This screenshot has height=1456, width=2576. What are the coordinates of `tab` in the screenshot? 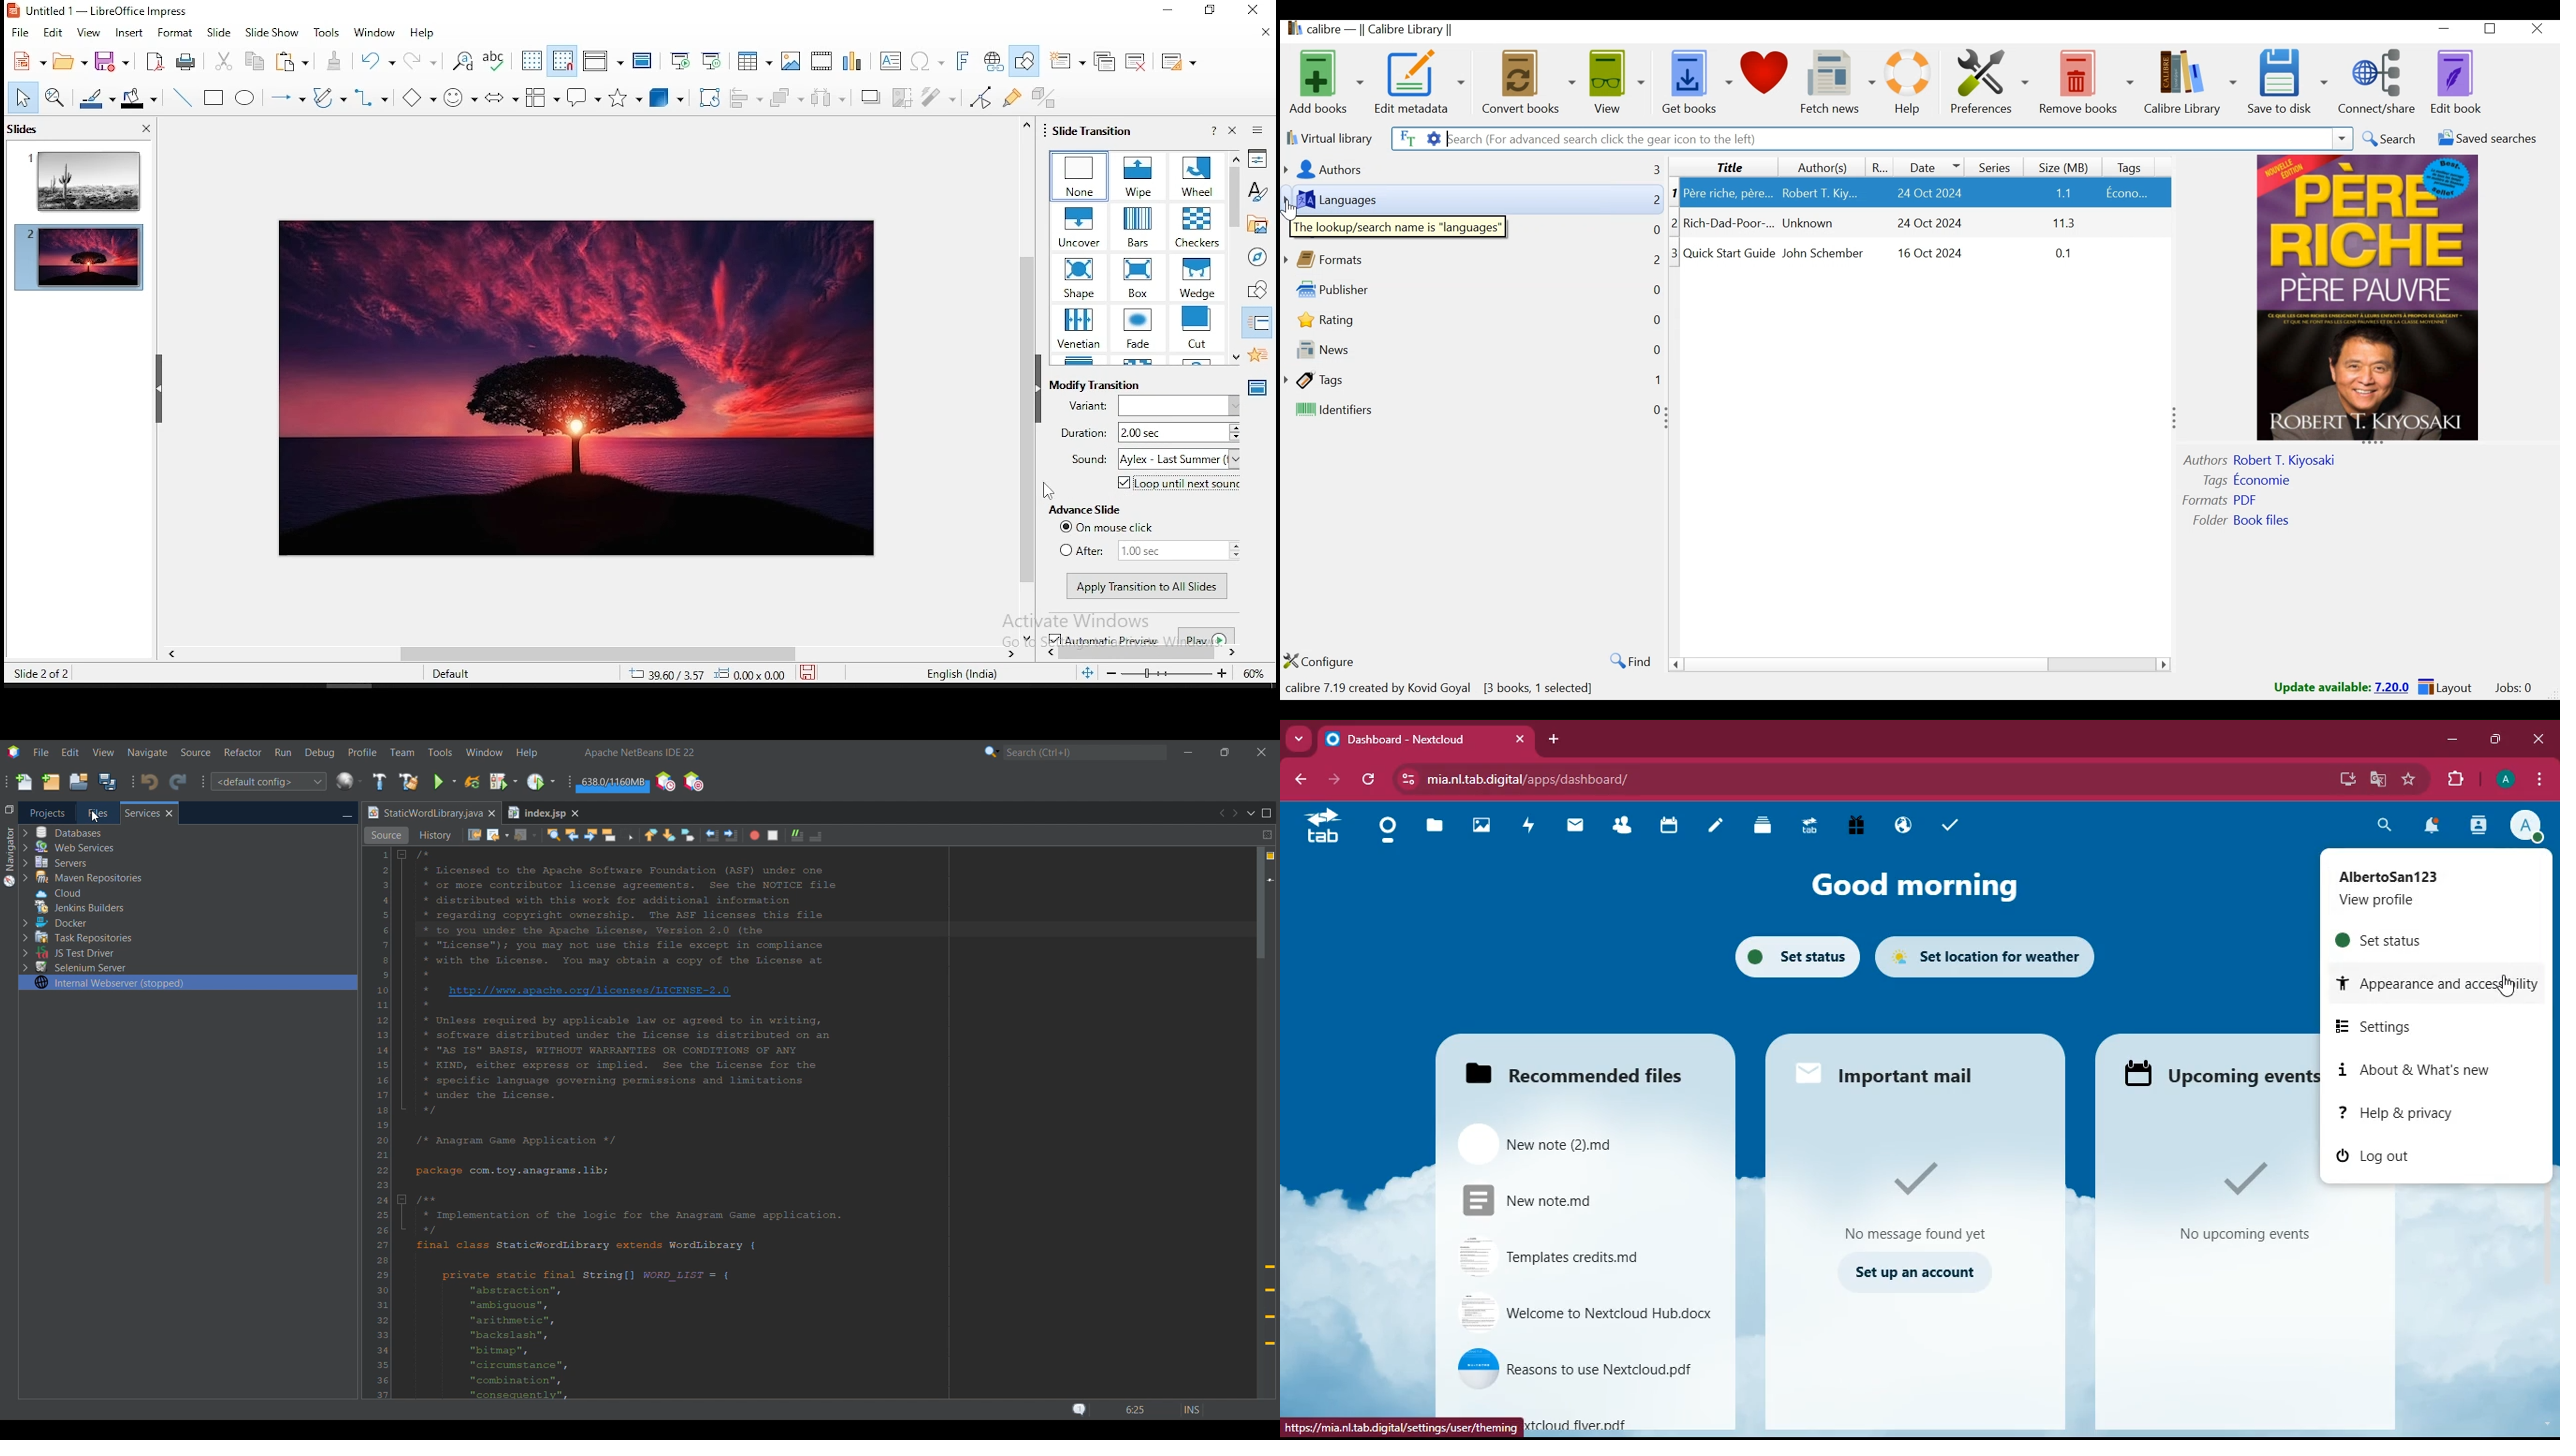 It's located at (1806, 829).